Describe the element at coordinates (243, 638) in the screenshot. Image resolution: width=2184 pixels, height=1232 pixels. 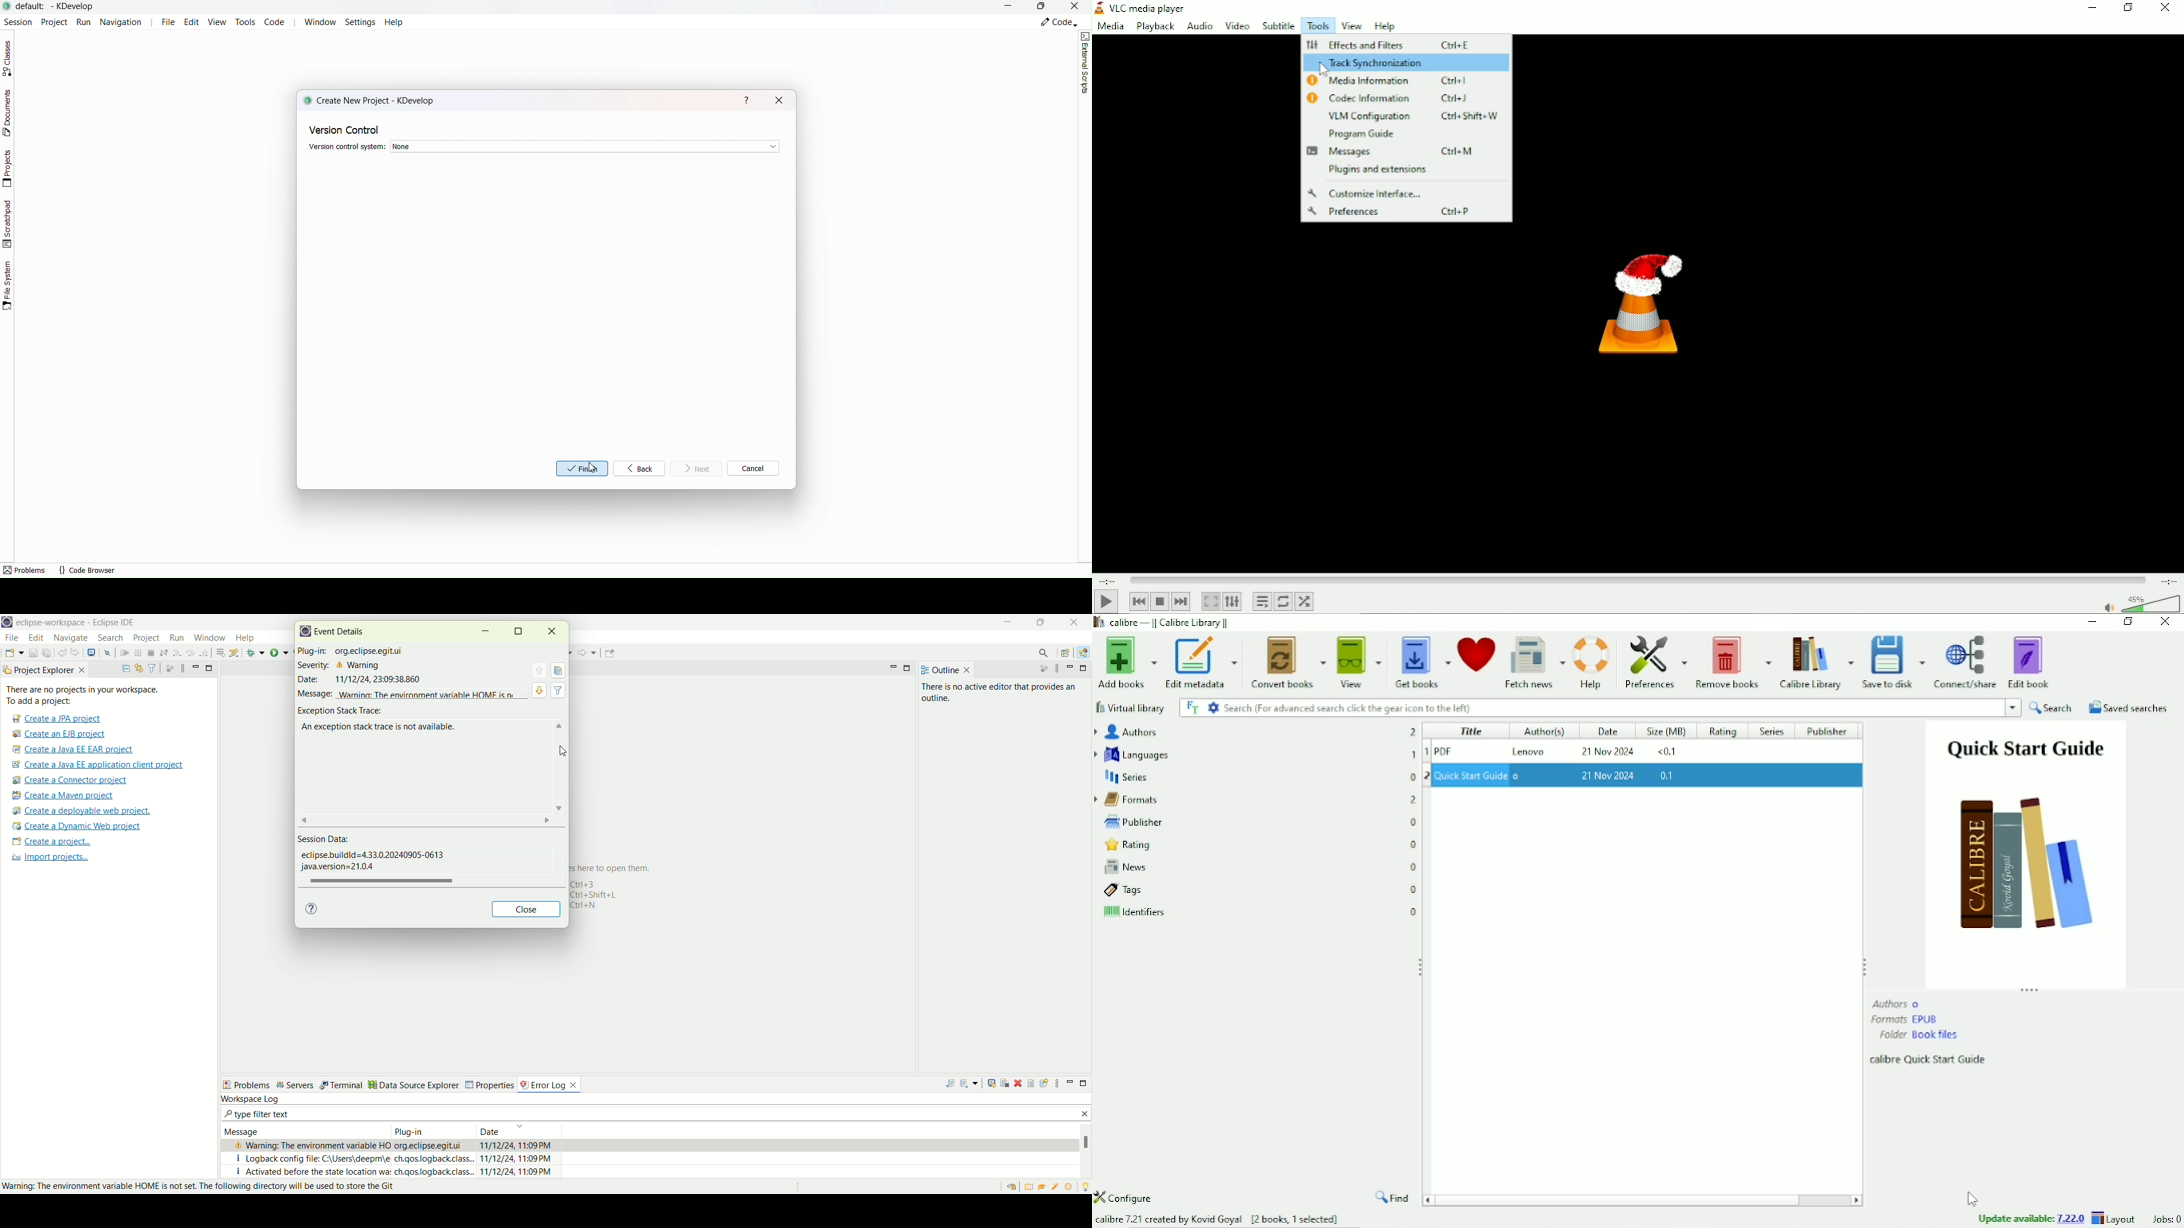
I see `help` at that location.